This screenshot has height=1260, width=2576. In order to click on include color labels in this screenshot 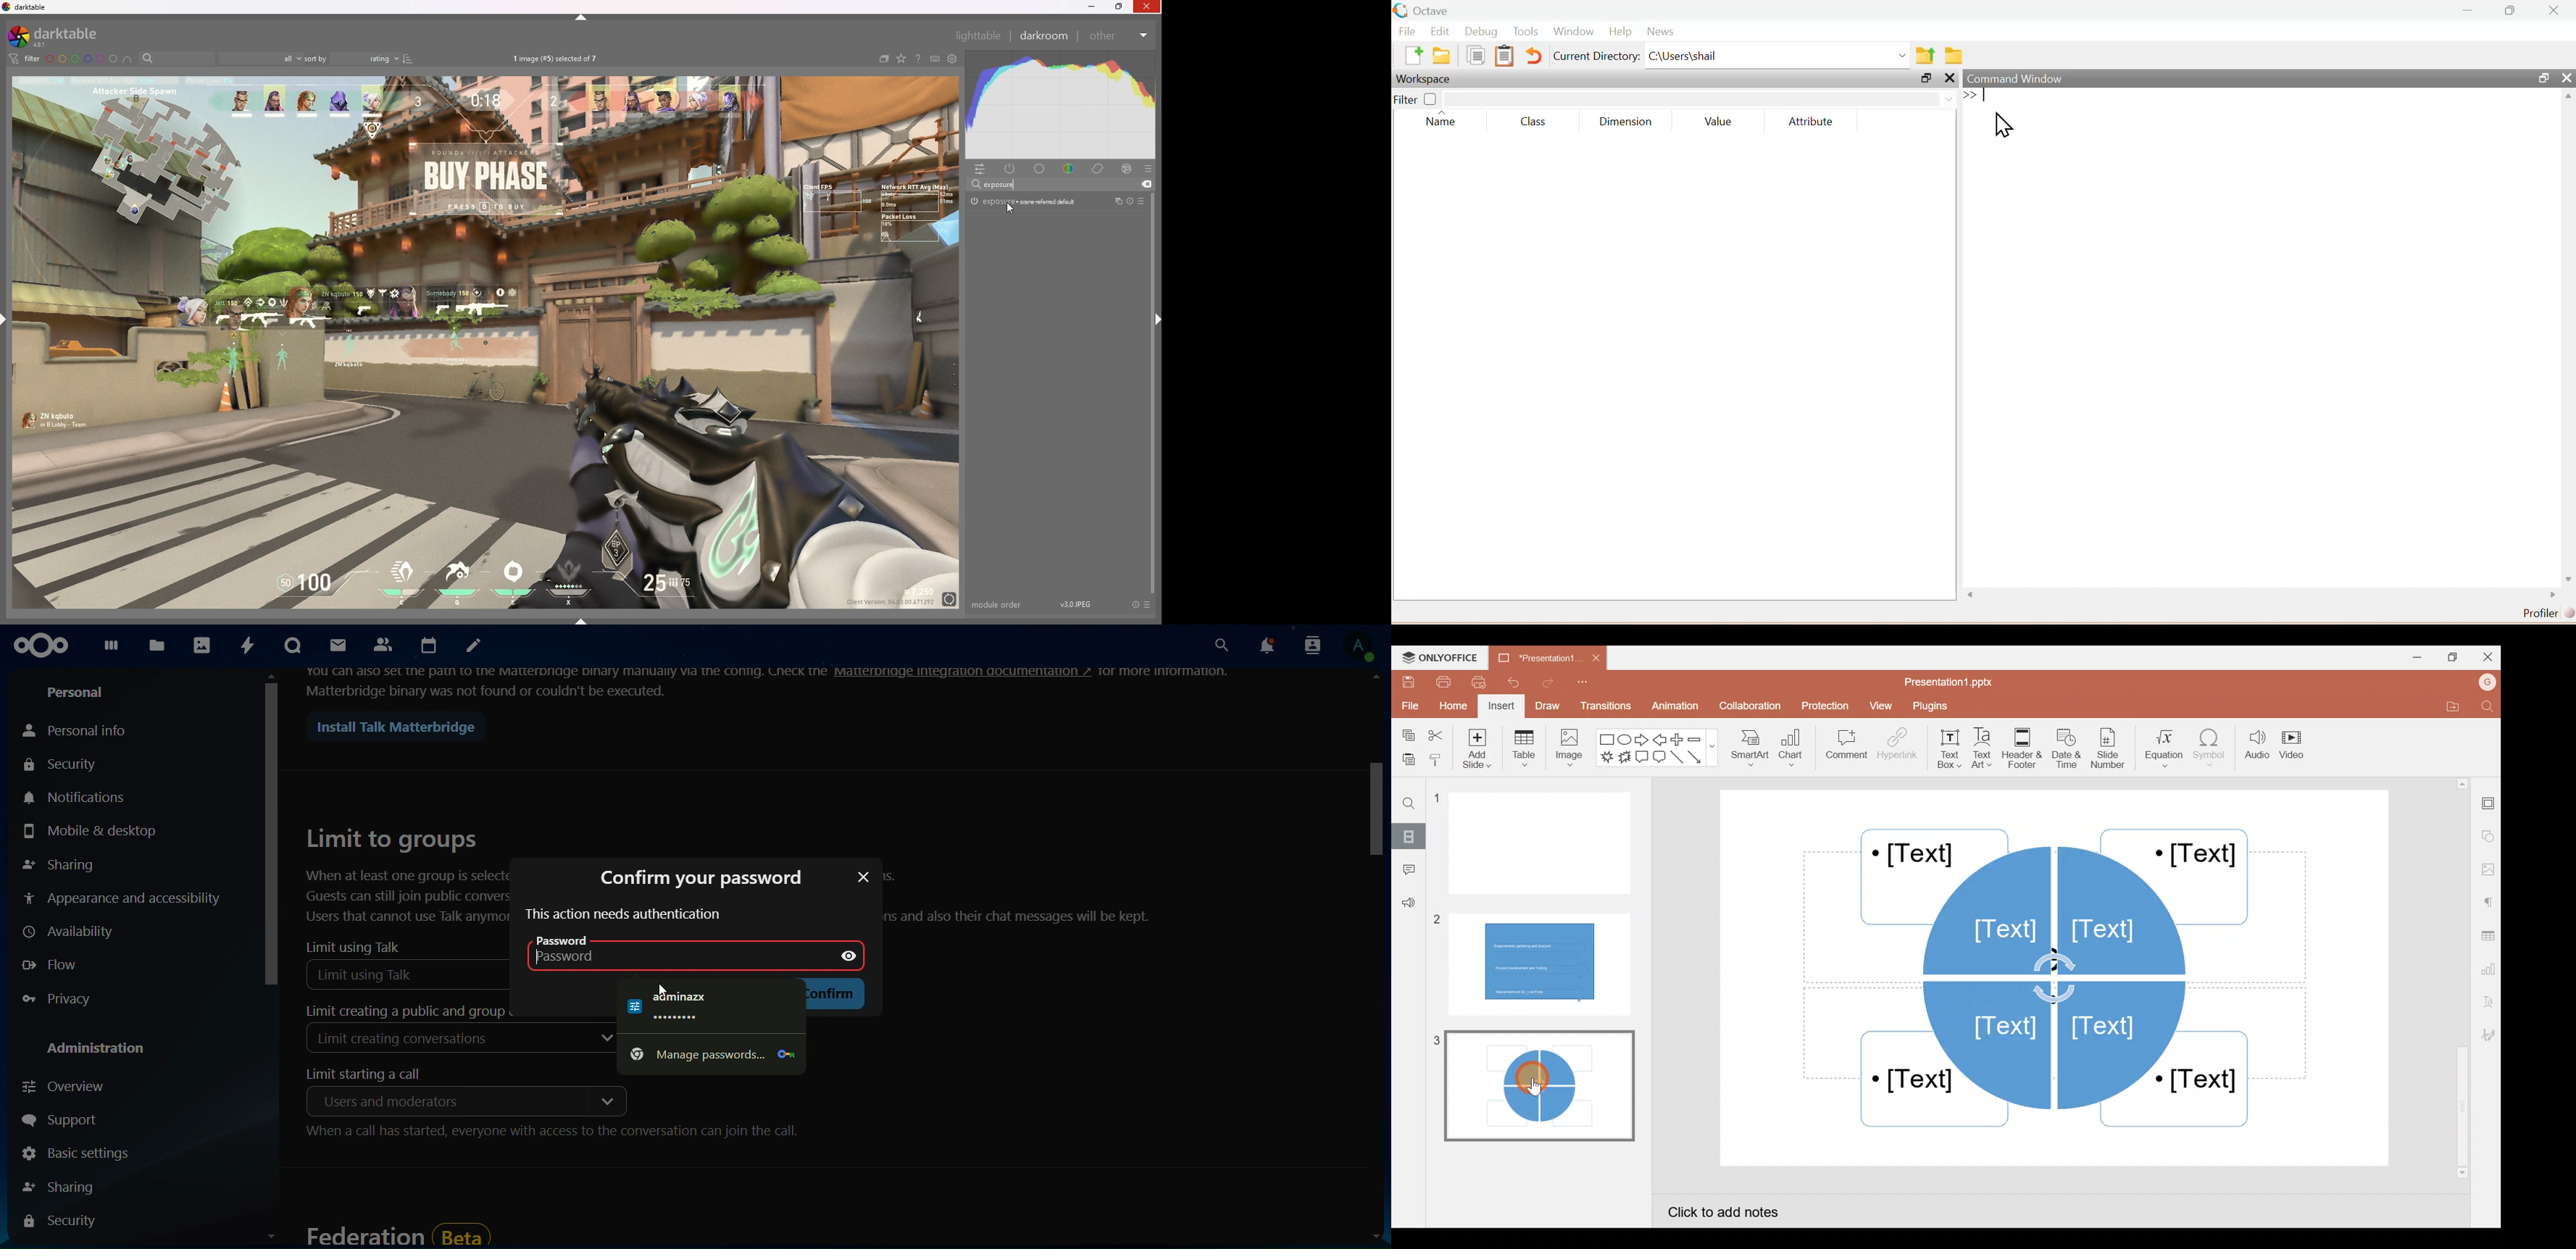, I will do `click(129, 59)`.